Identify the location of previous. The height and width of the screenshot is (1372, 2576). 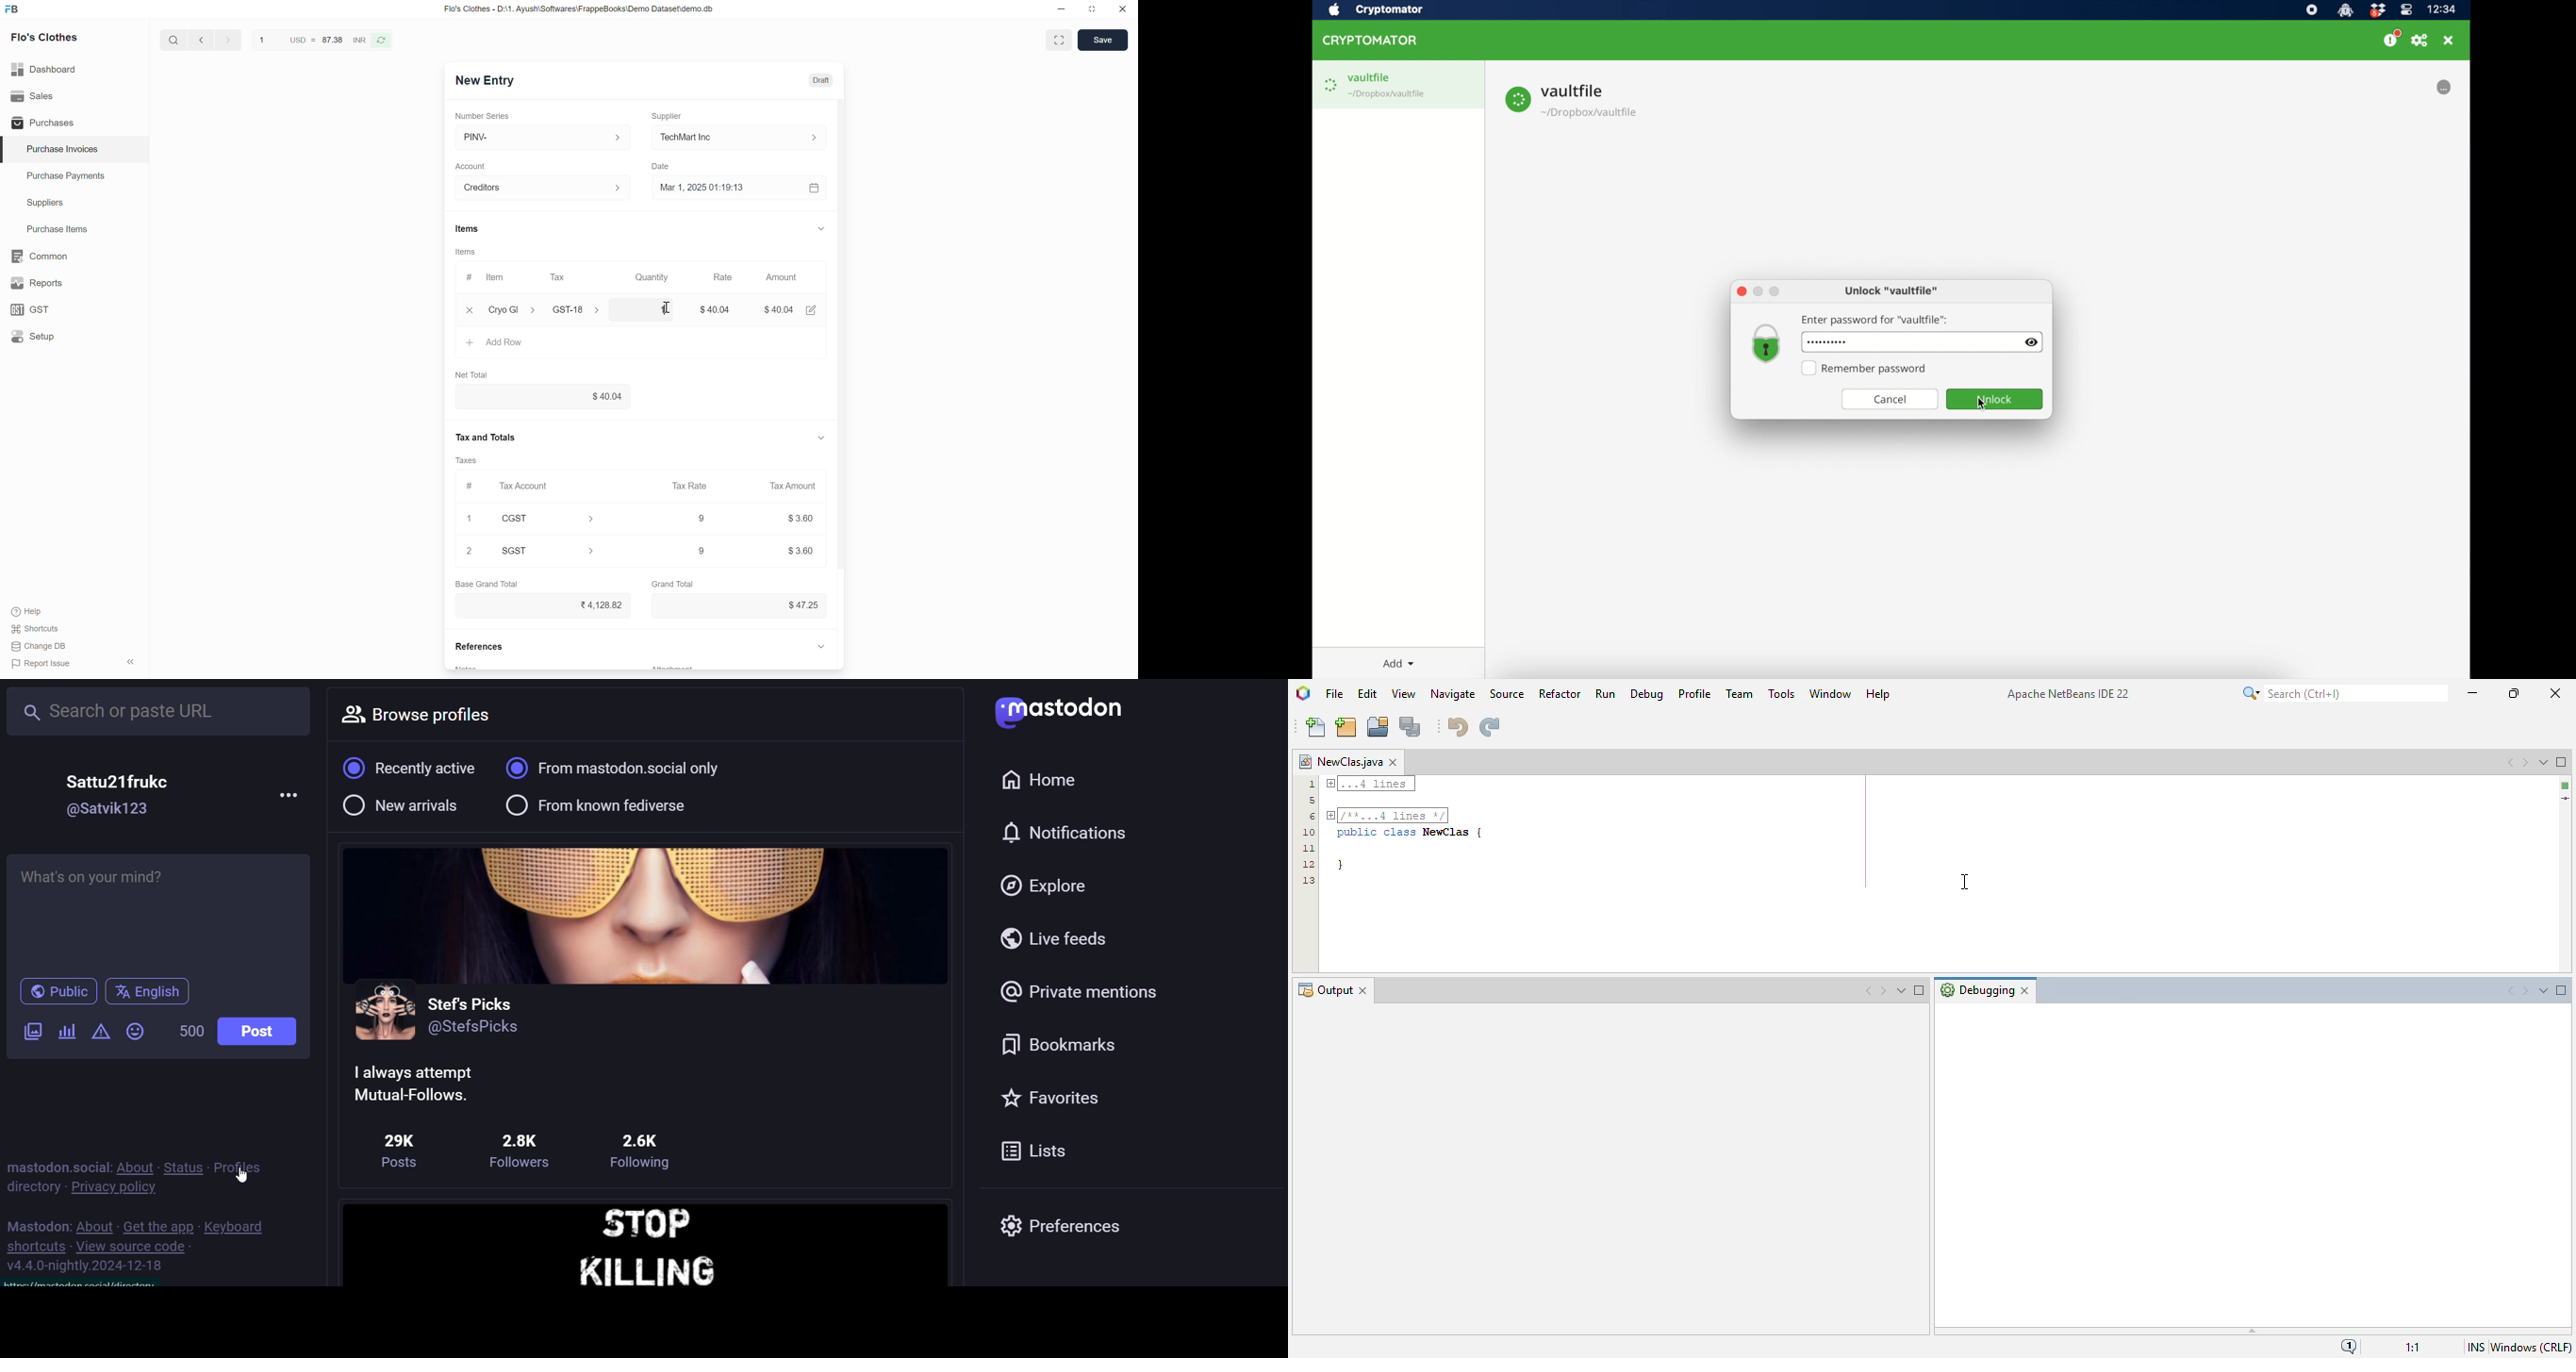
(226, 39).